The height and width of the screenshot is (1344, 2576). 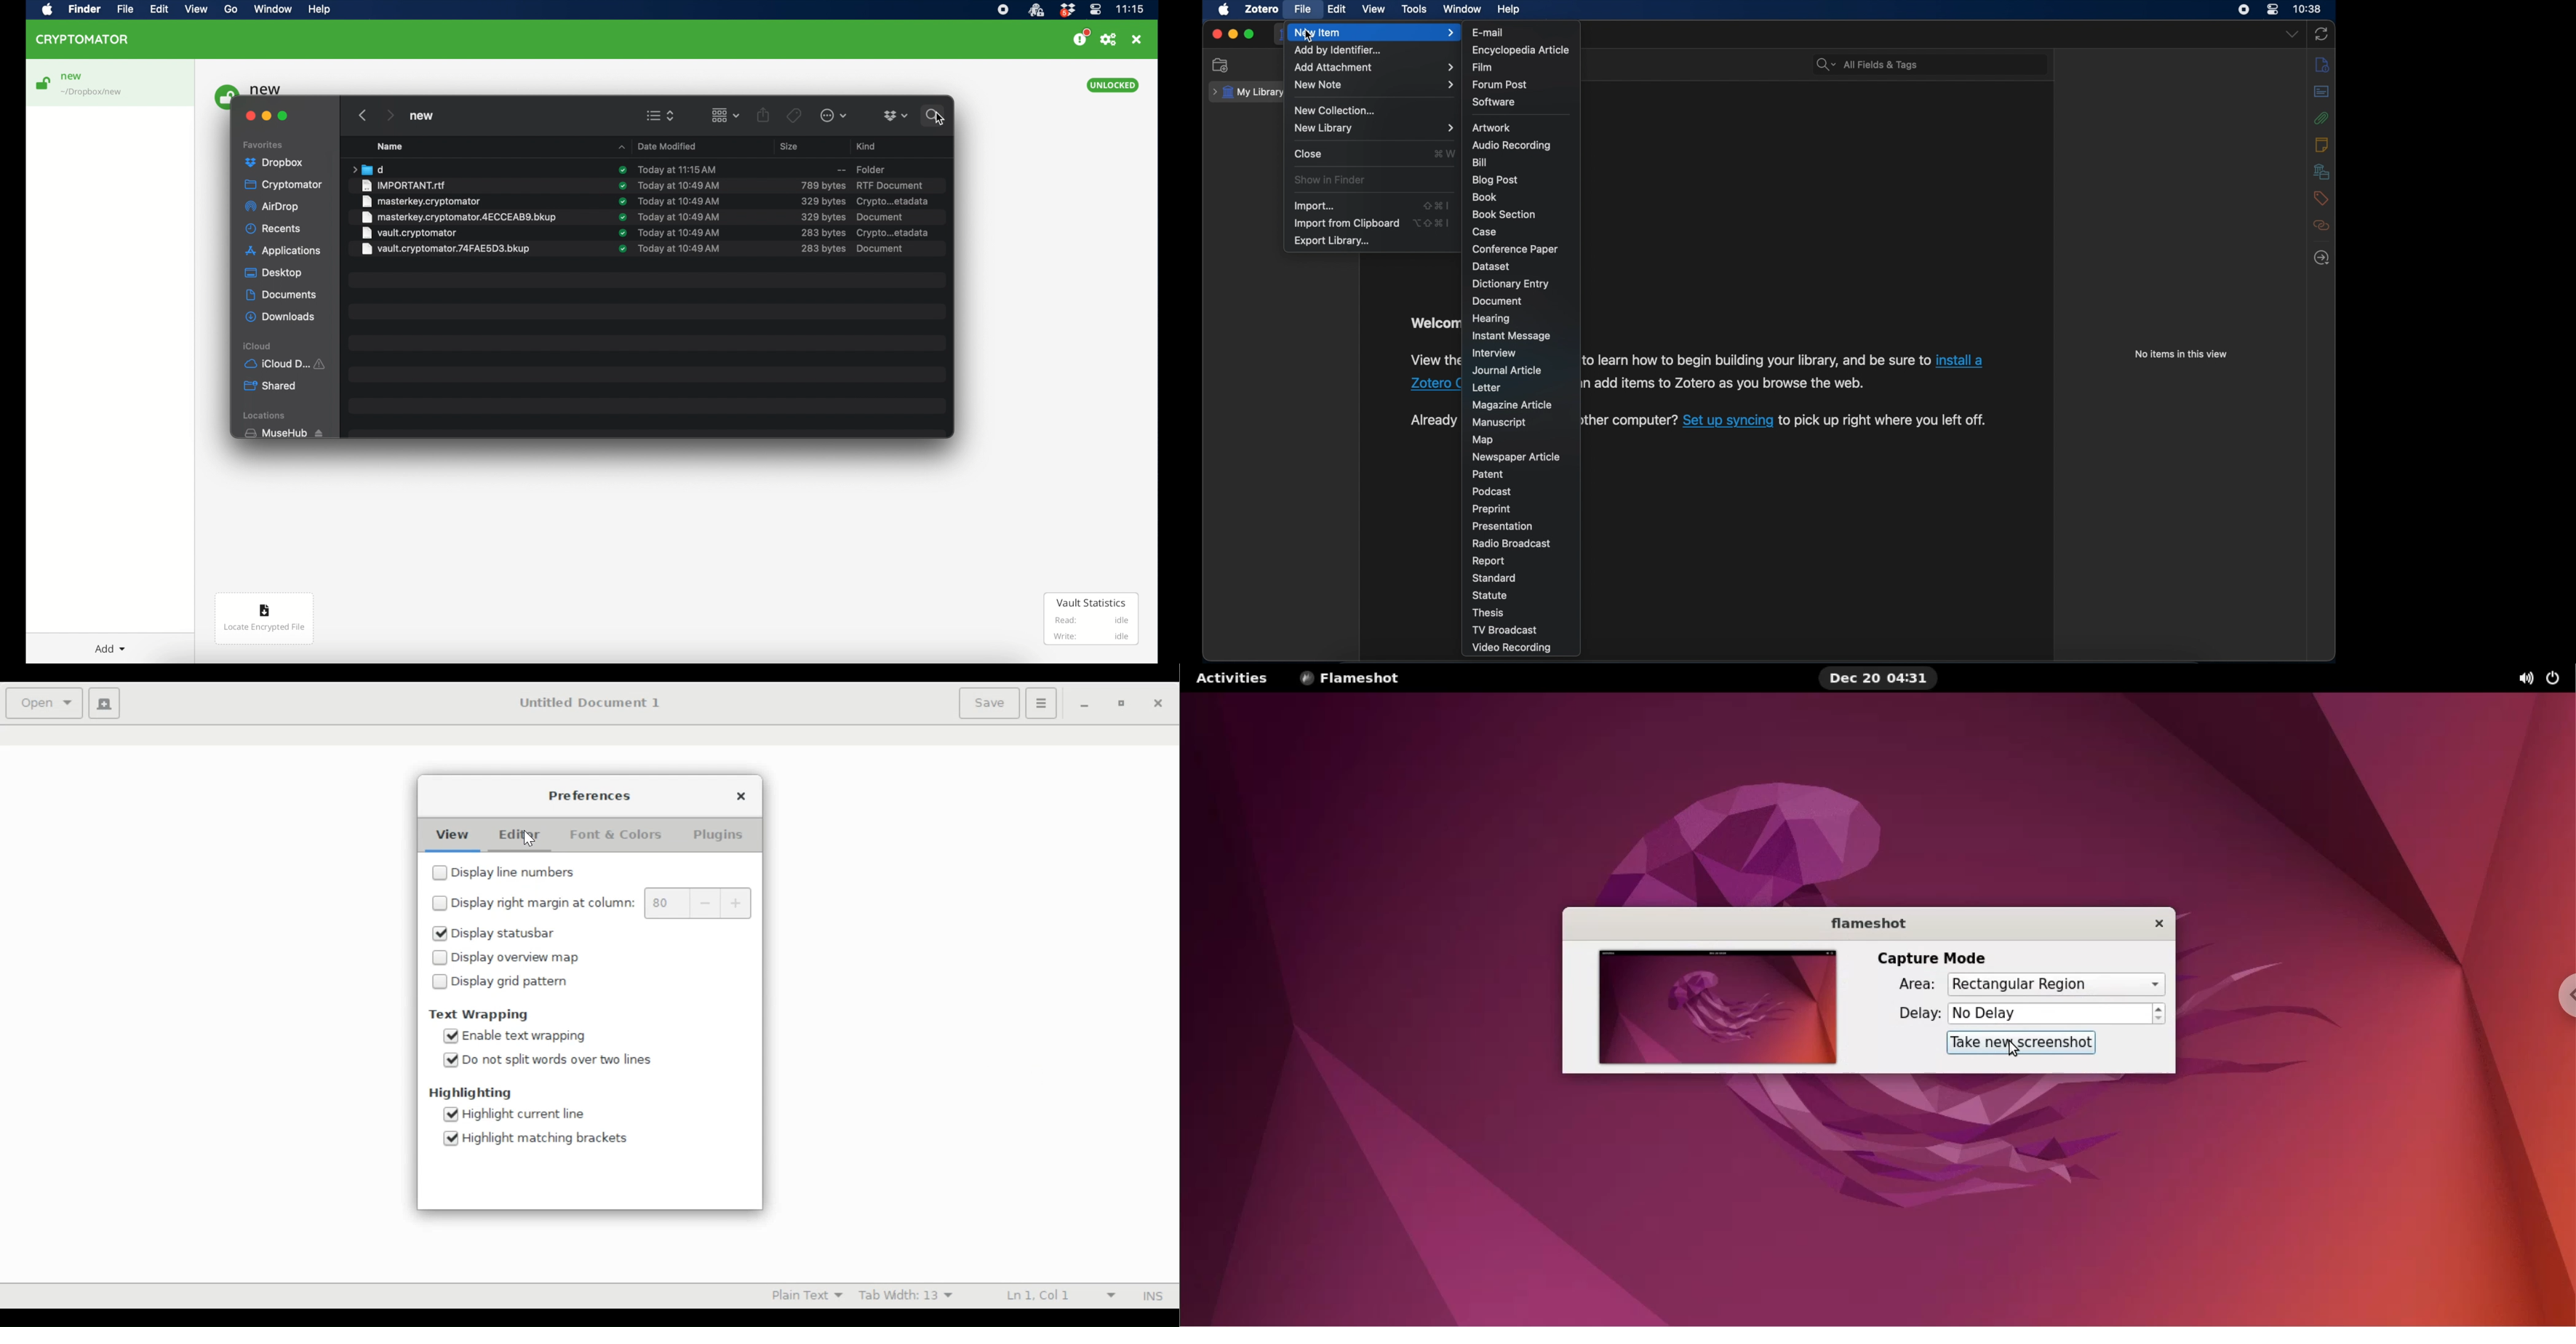 What do you see at coordinates (1263, 9) in the screenshot?
I see `zotero` at bounding box center [1263, 9].